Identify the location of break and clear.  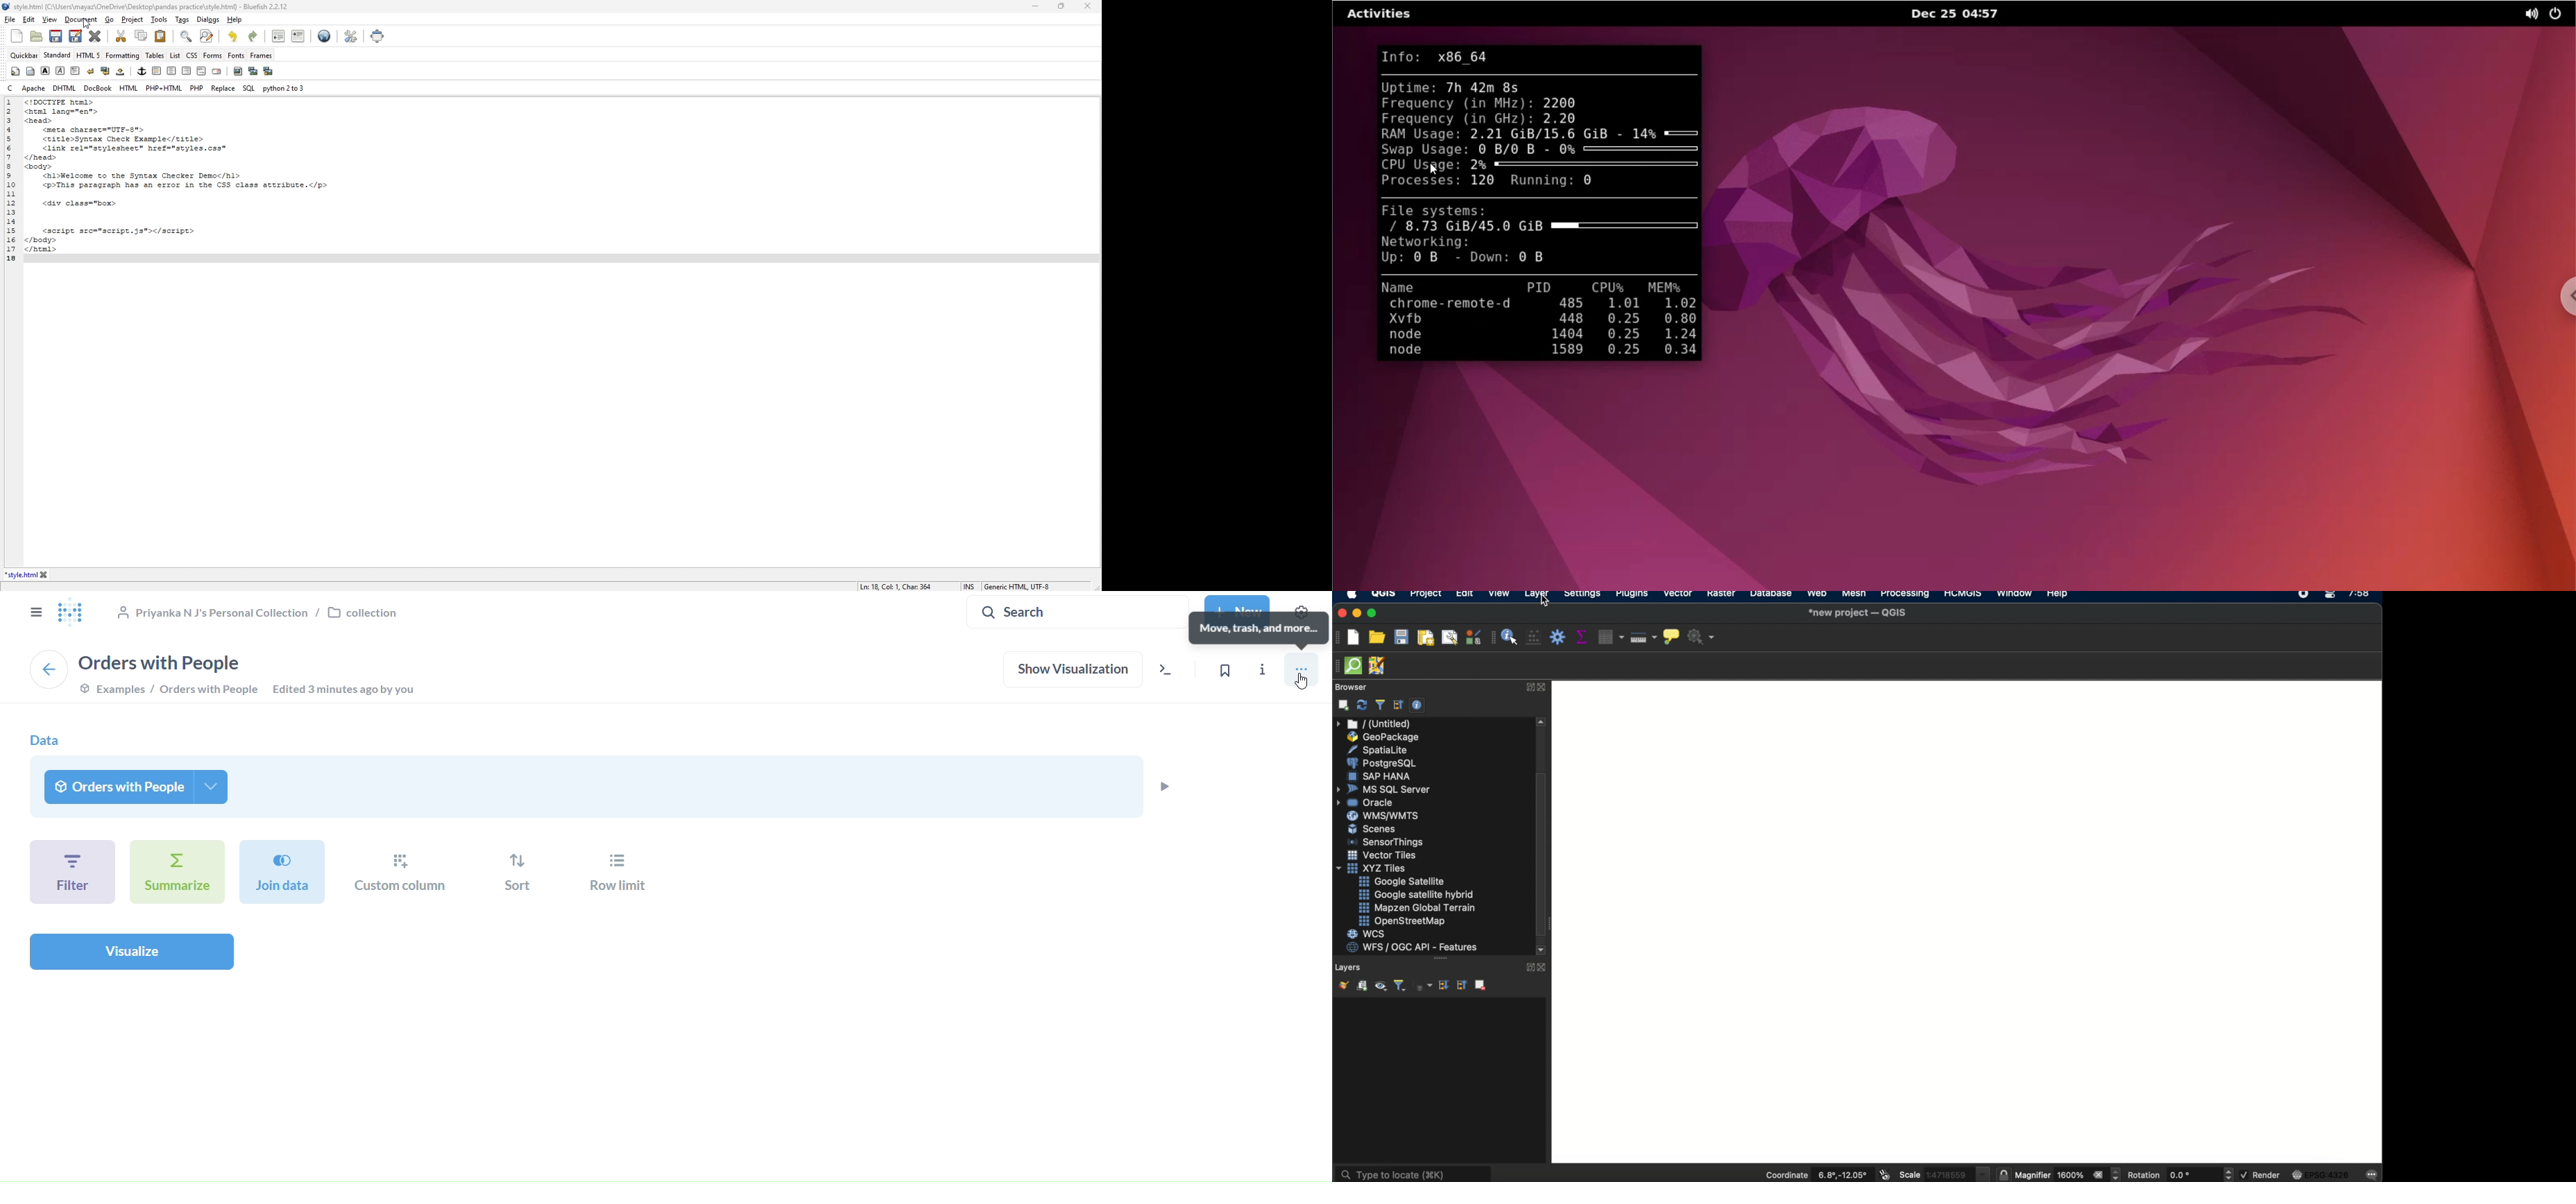
(104, 71).